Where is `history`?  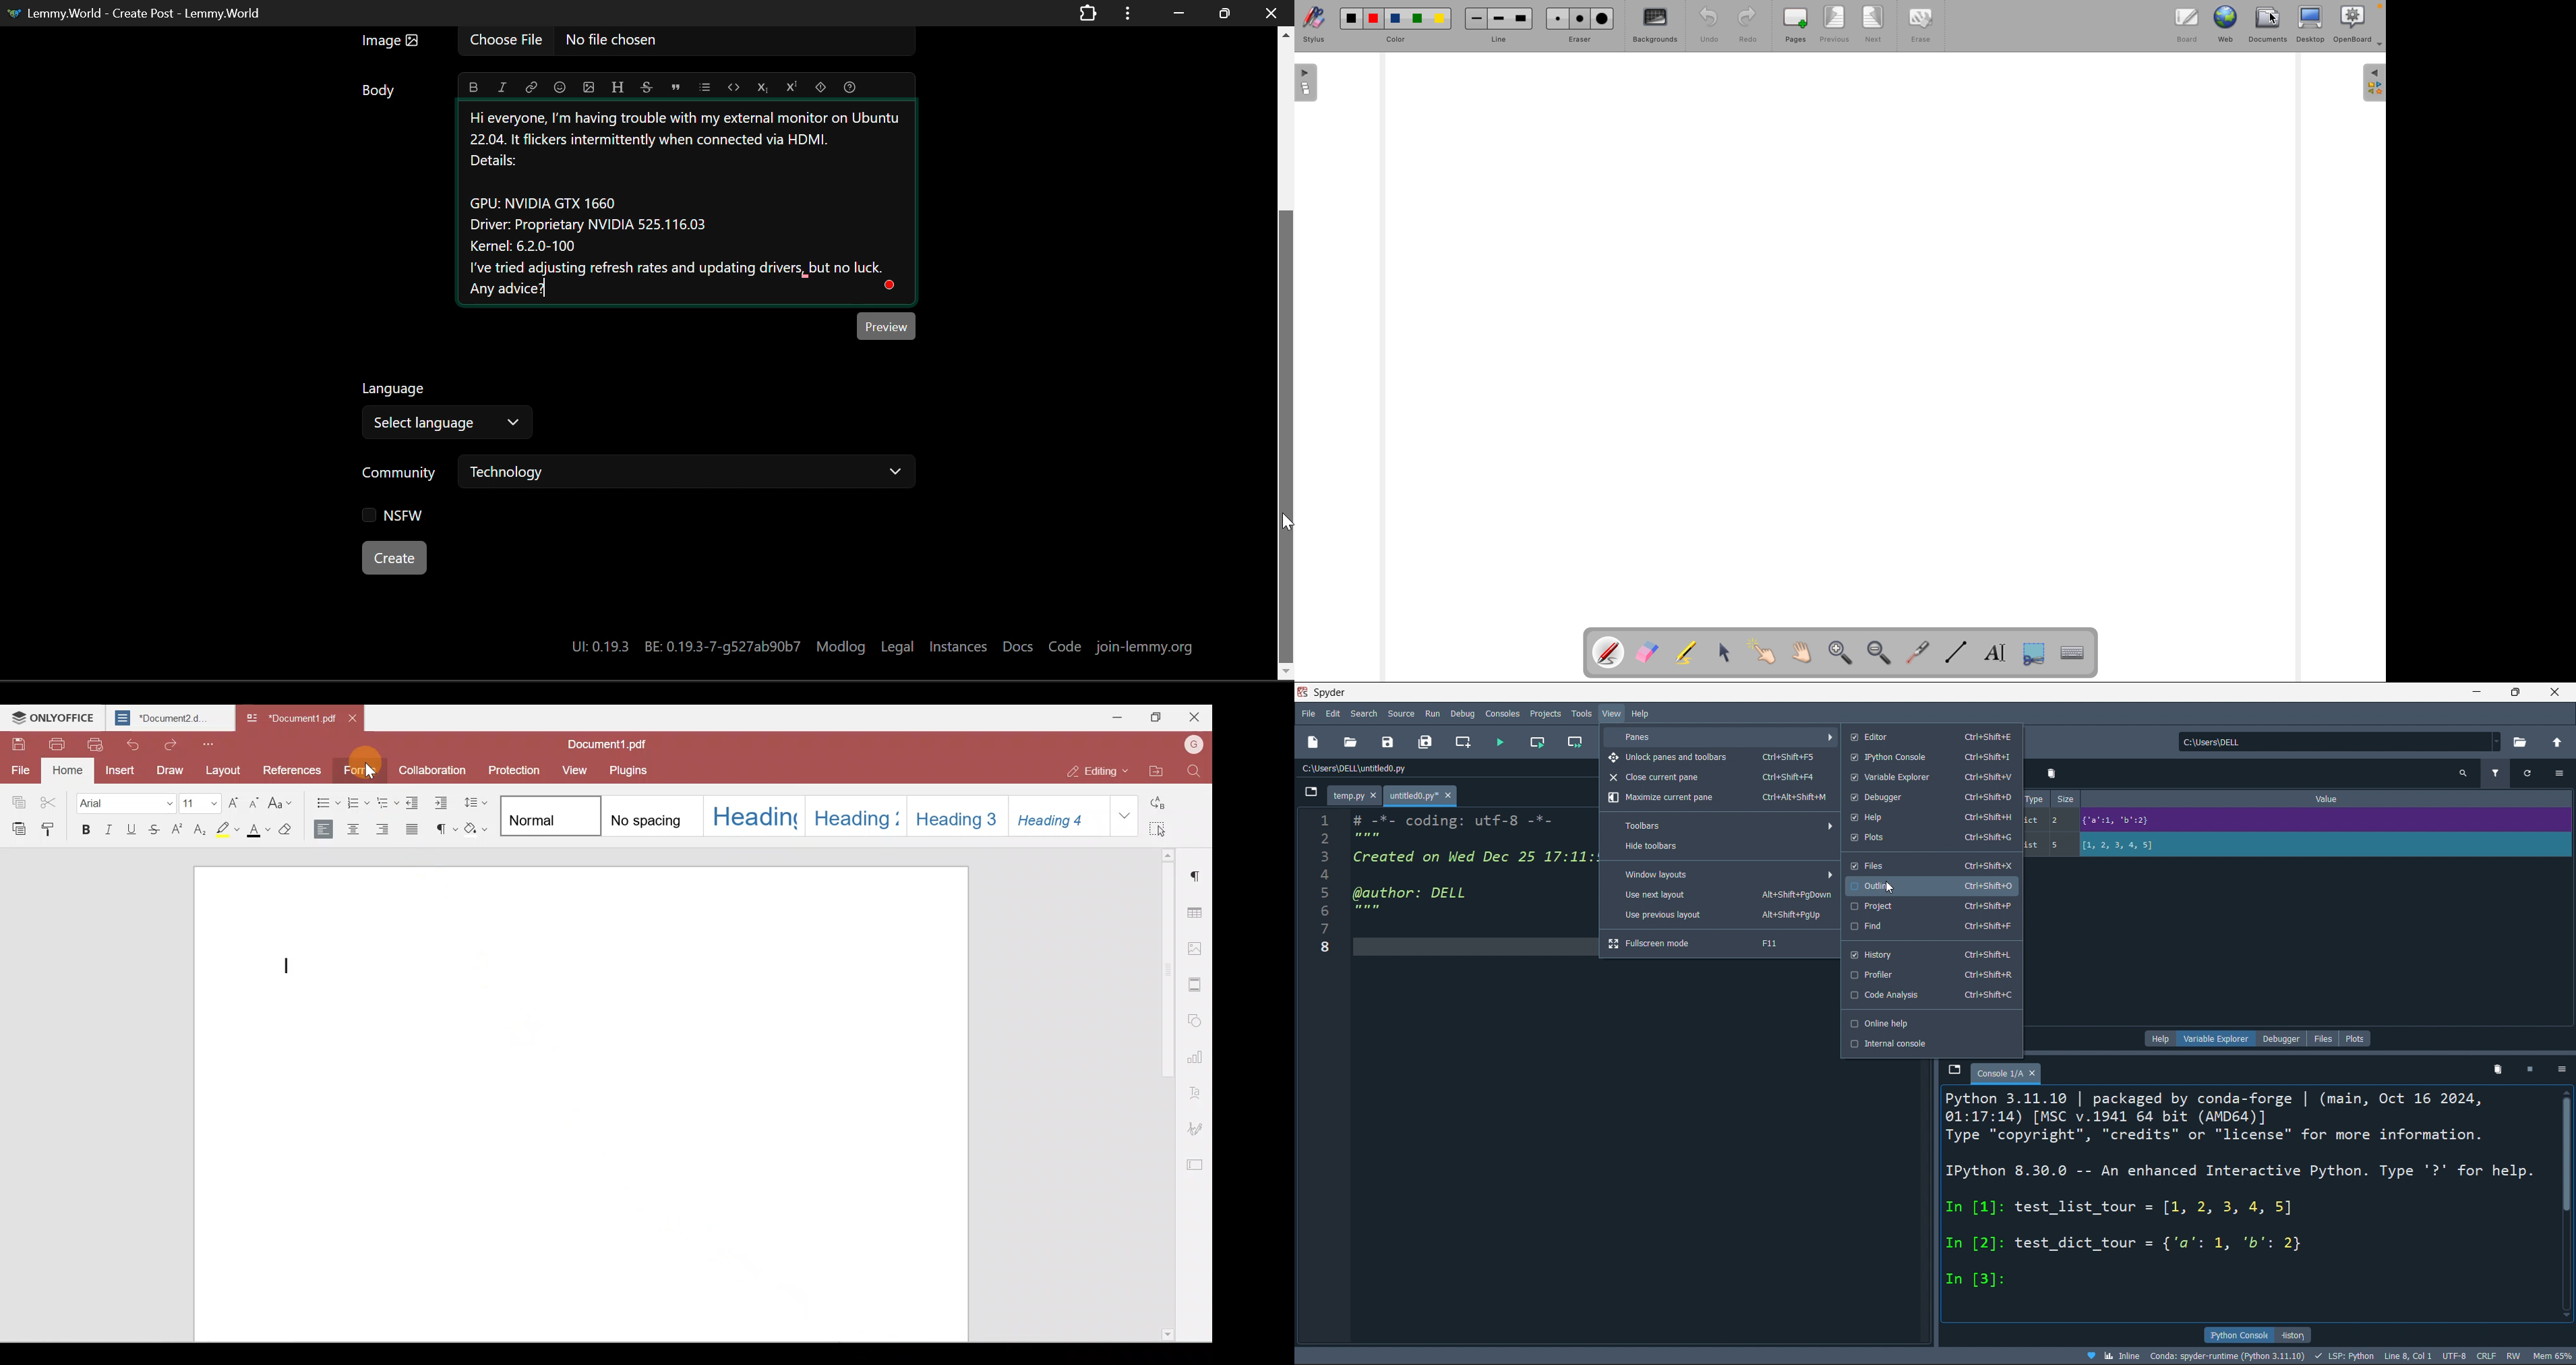 history is located at coordinates (1931, 954).